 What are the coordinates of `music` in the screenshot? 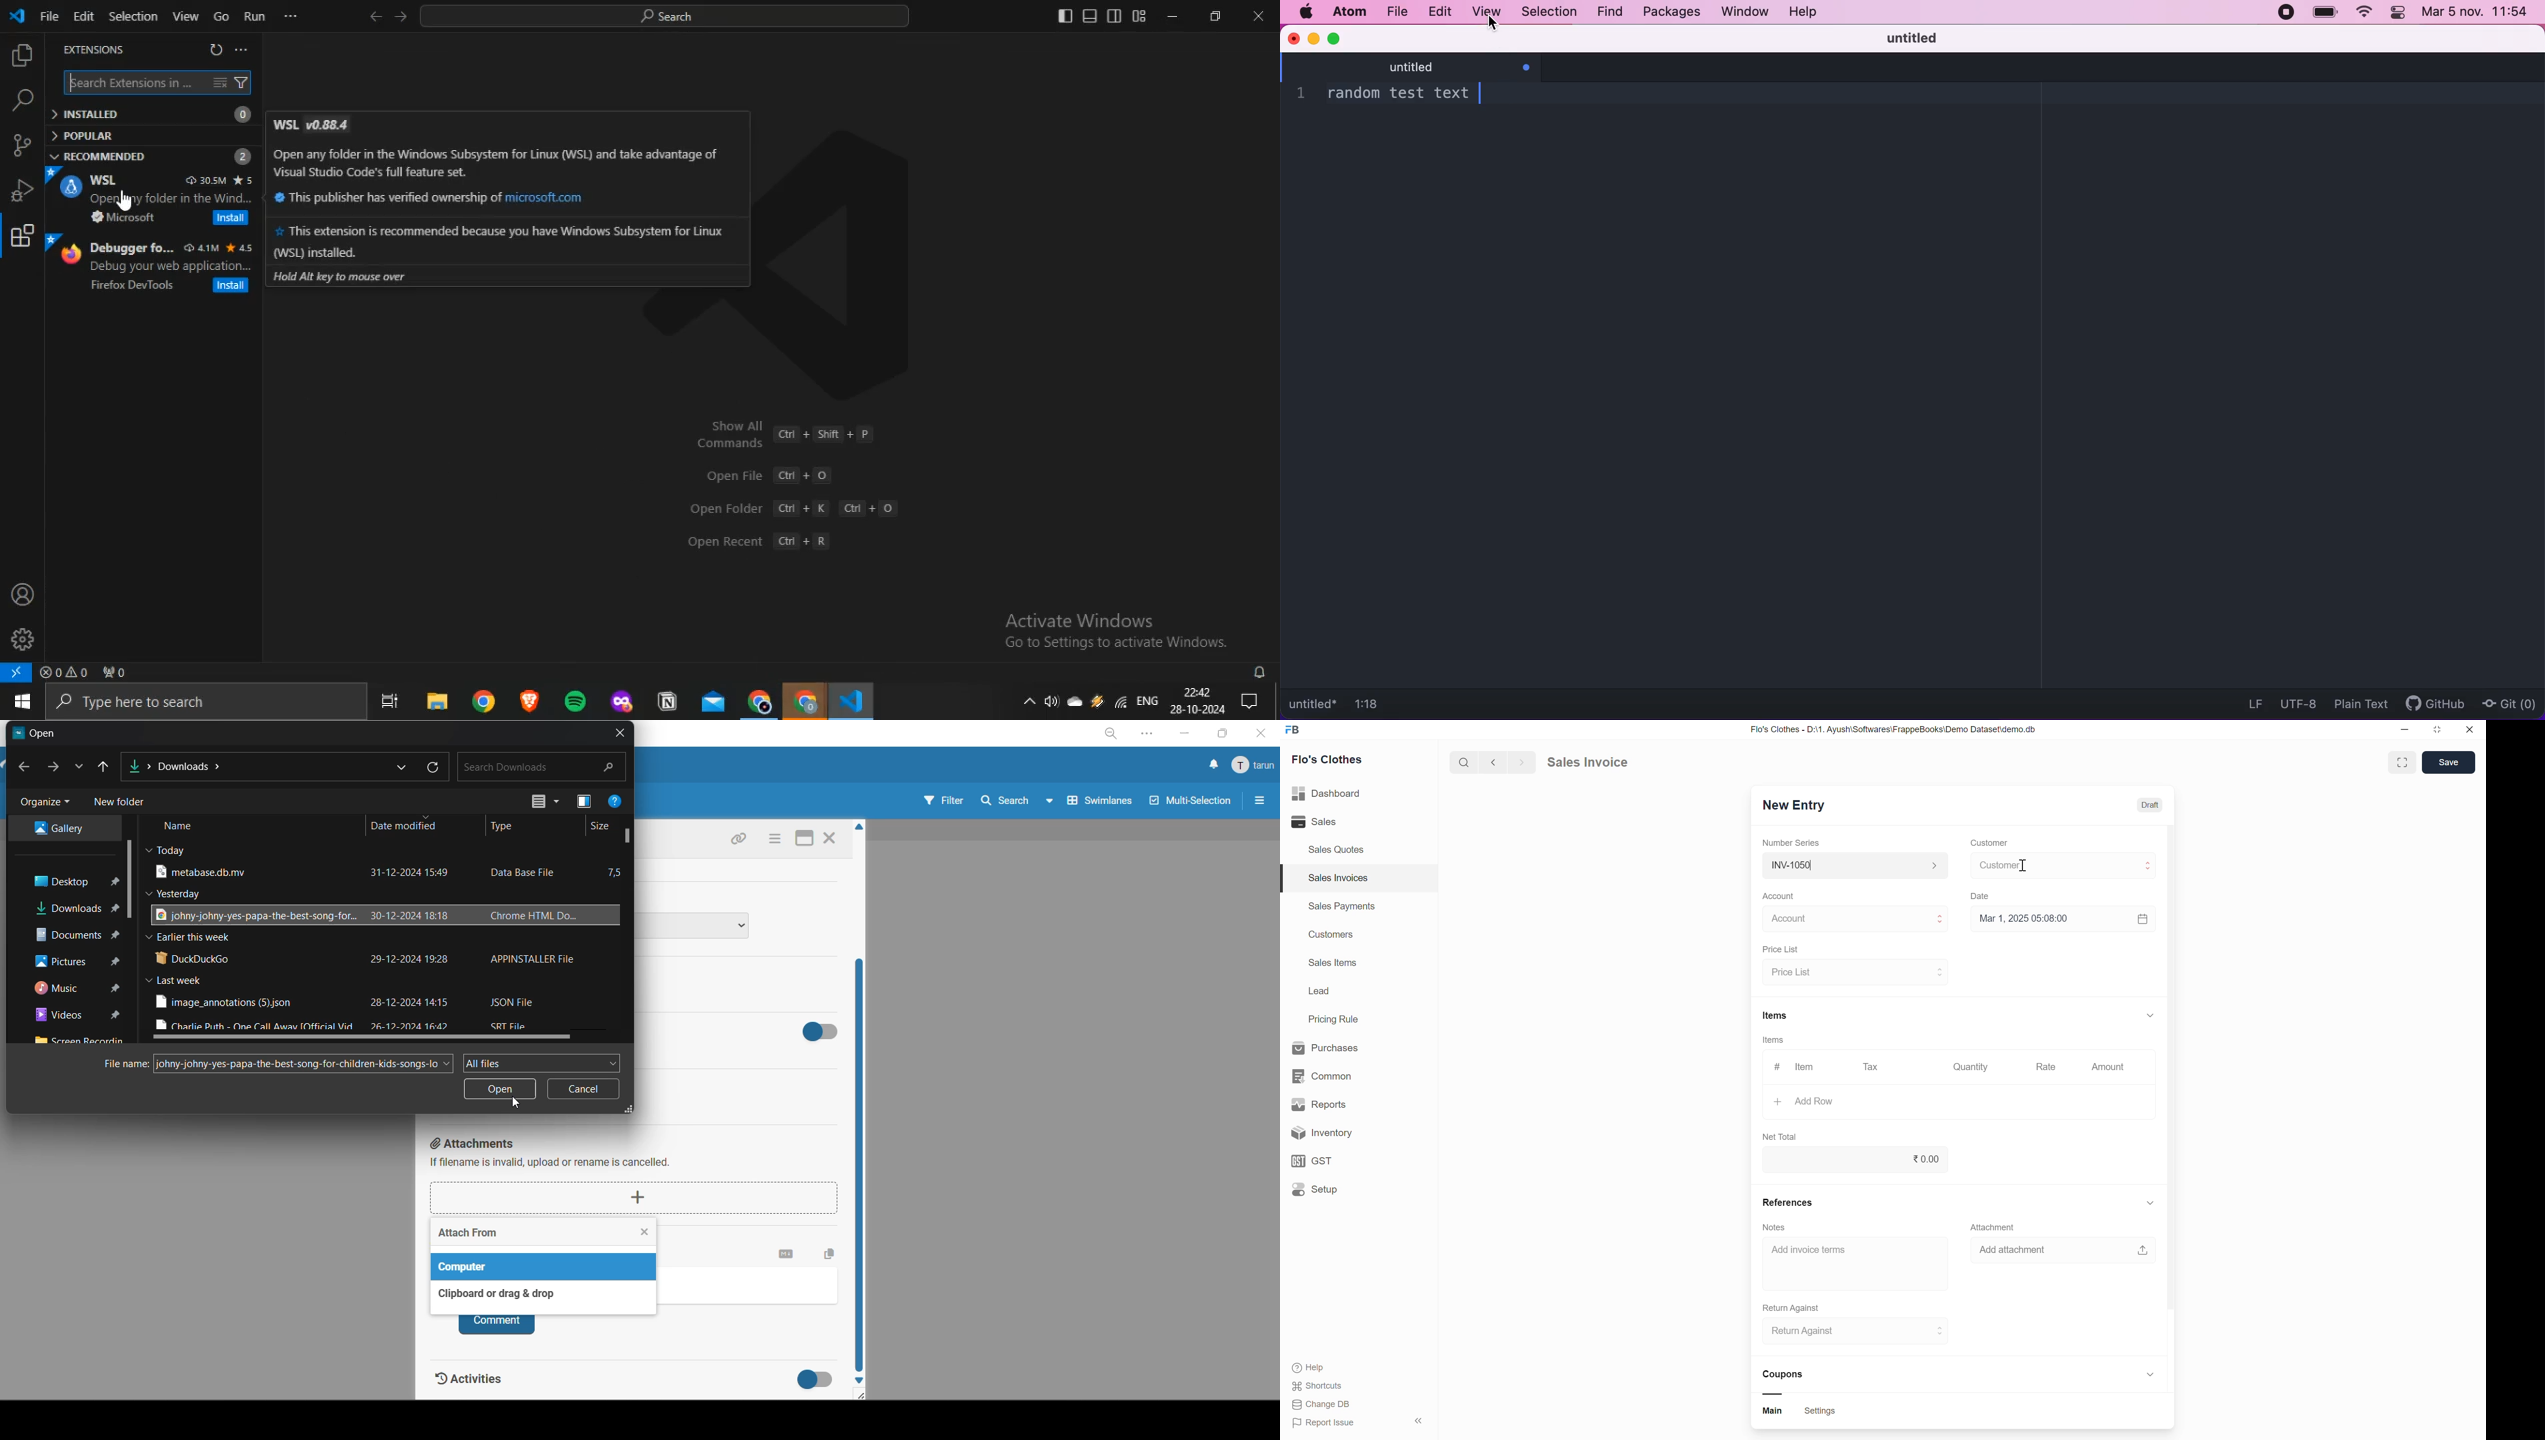 It's located at (64, 989).